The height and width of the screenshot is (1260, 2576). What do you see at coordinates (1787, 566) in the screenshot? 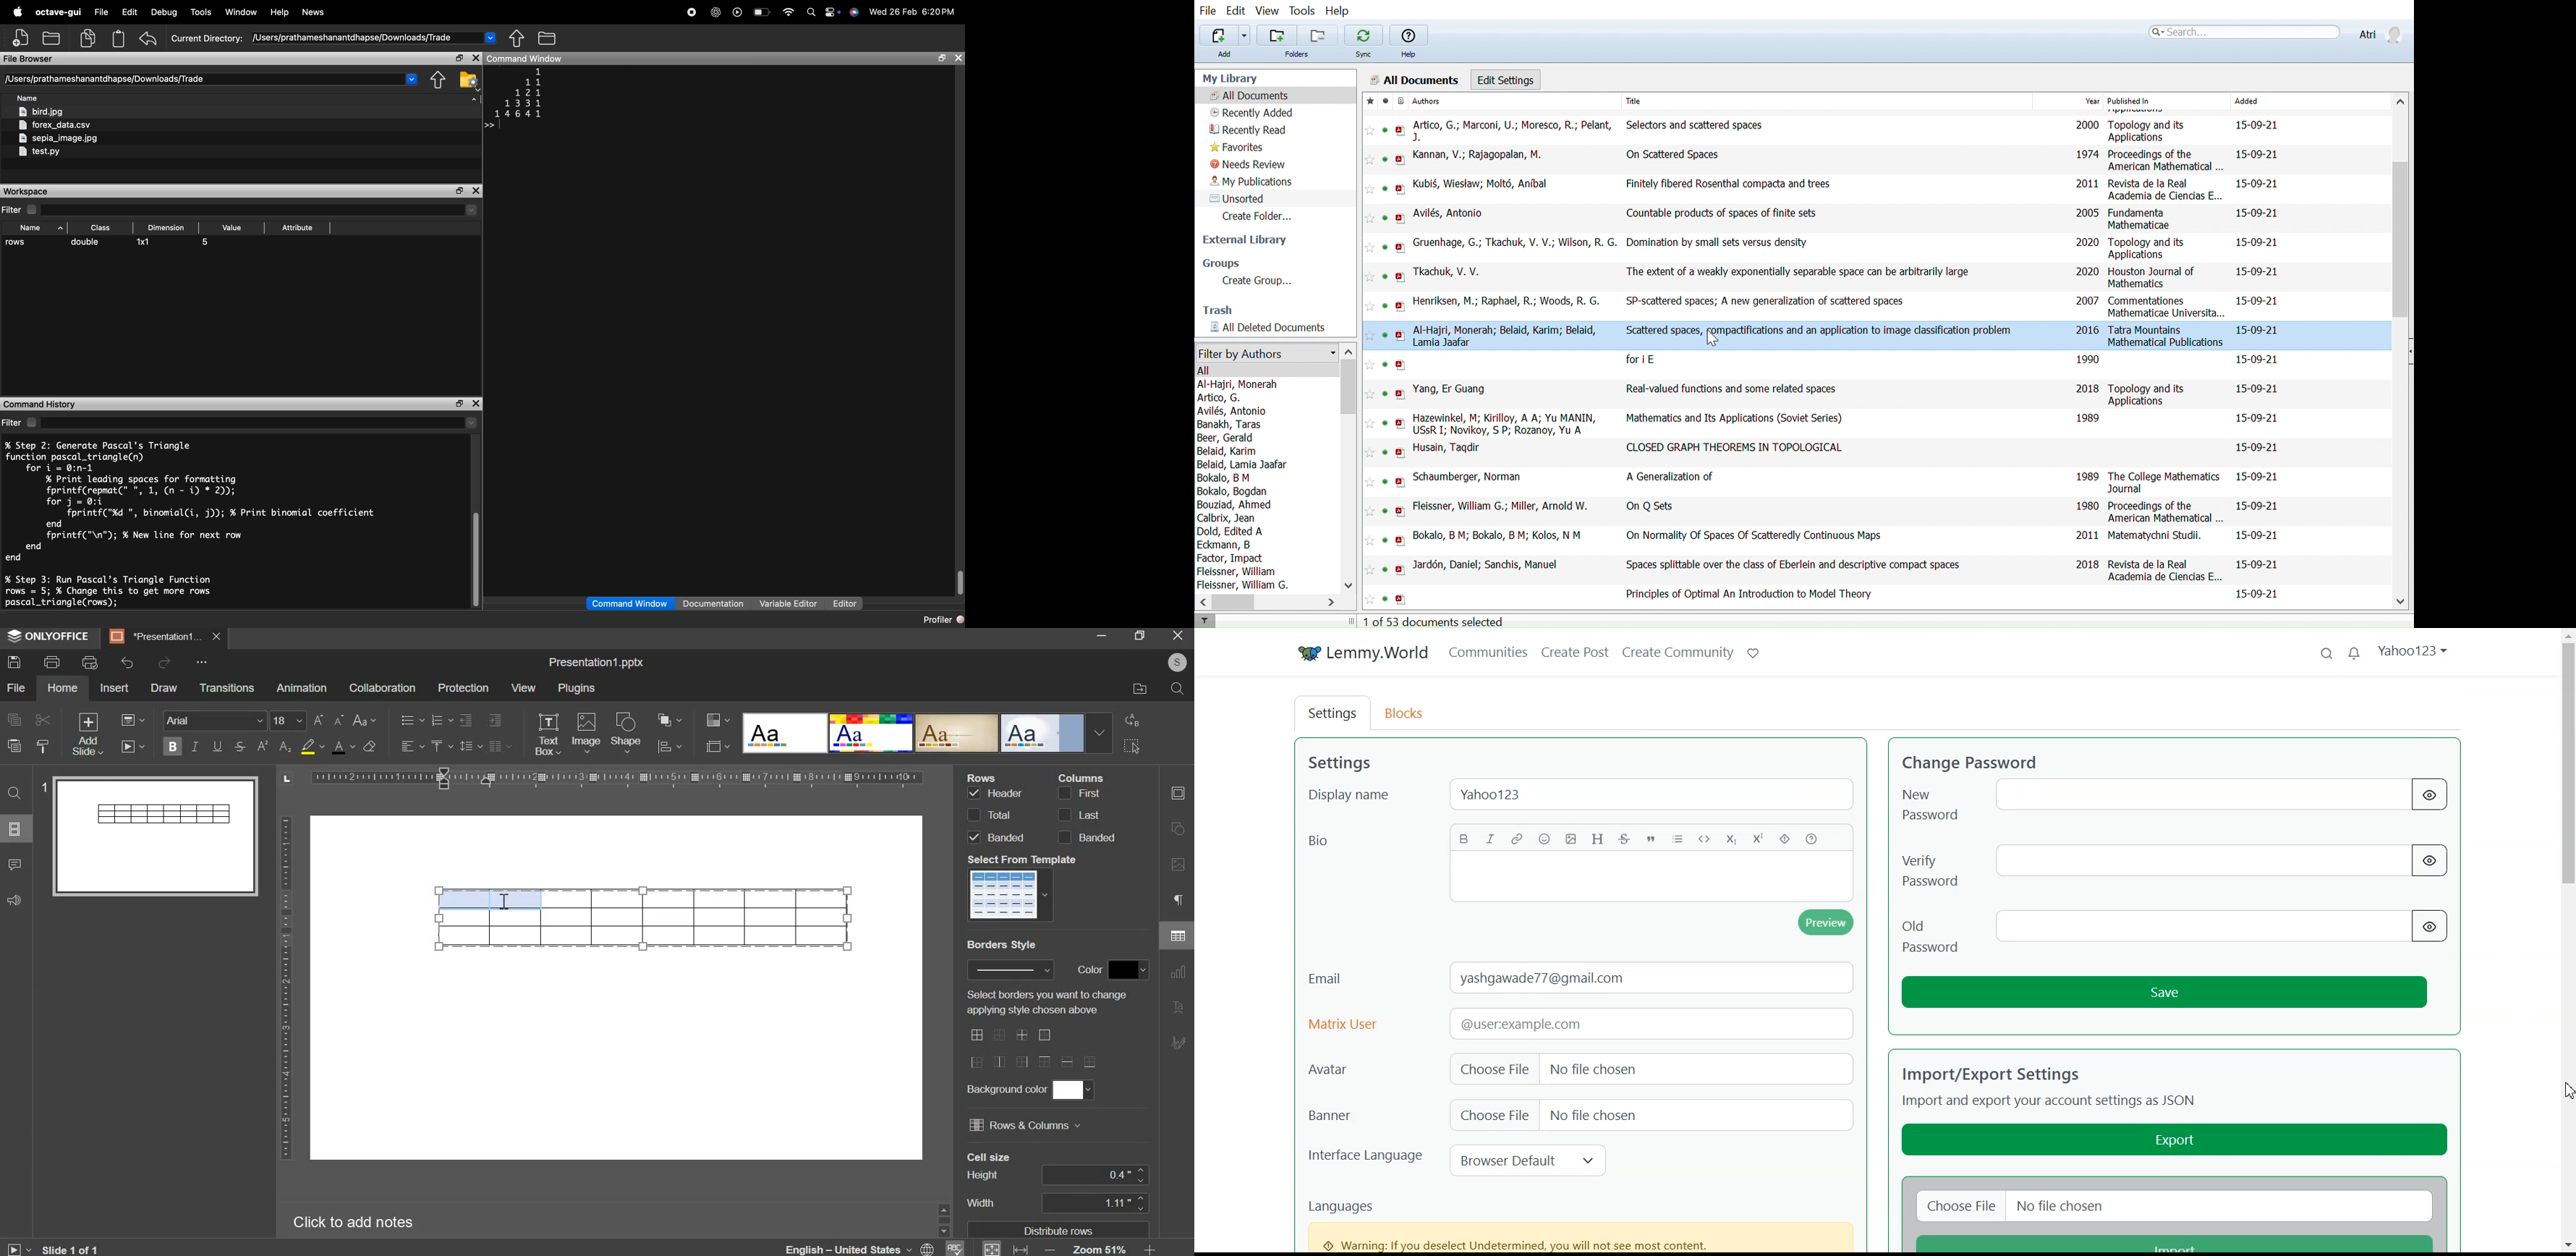
I see `Spaces splittable over the dass of Eberlein and descriptive compact spaces` at bounding box center [1787, 566].